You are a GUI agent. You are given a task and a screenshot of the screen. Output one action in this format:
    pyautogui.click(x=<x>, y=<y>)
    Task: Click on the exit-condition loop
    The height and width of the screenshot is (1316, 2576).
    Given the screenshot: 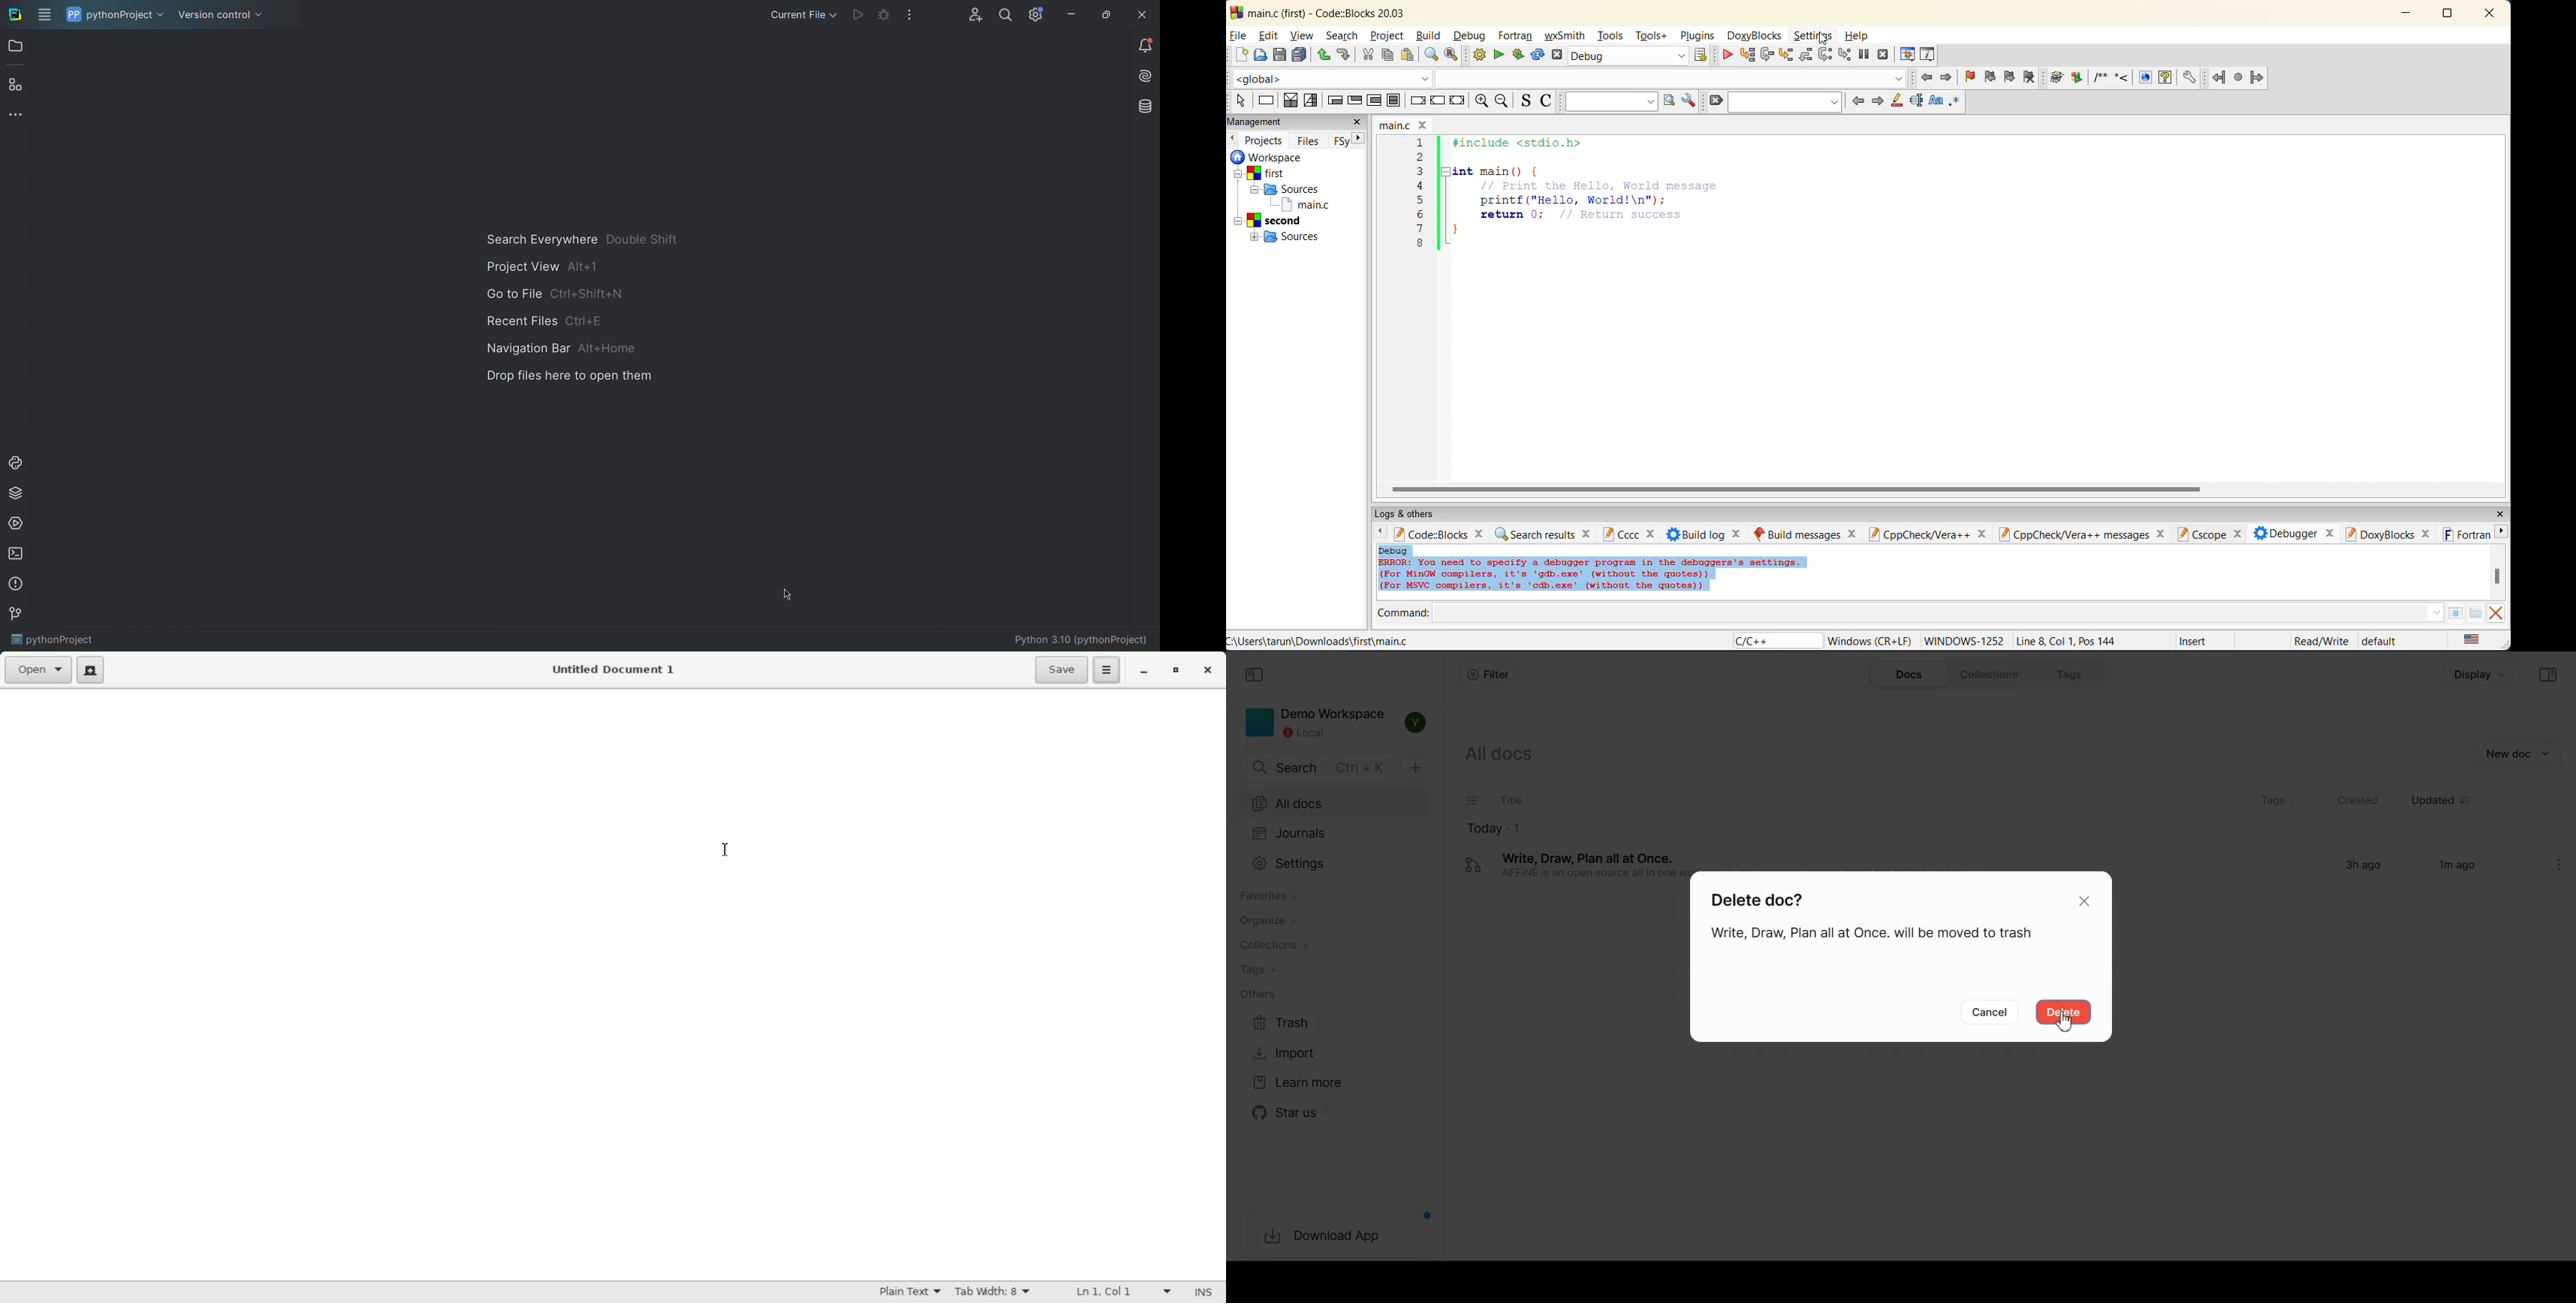 What is the action you would take?
    pyautogui.click(x=1357, y=100)
    